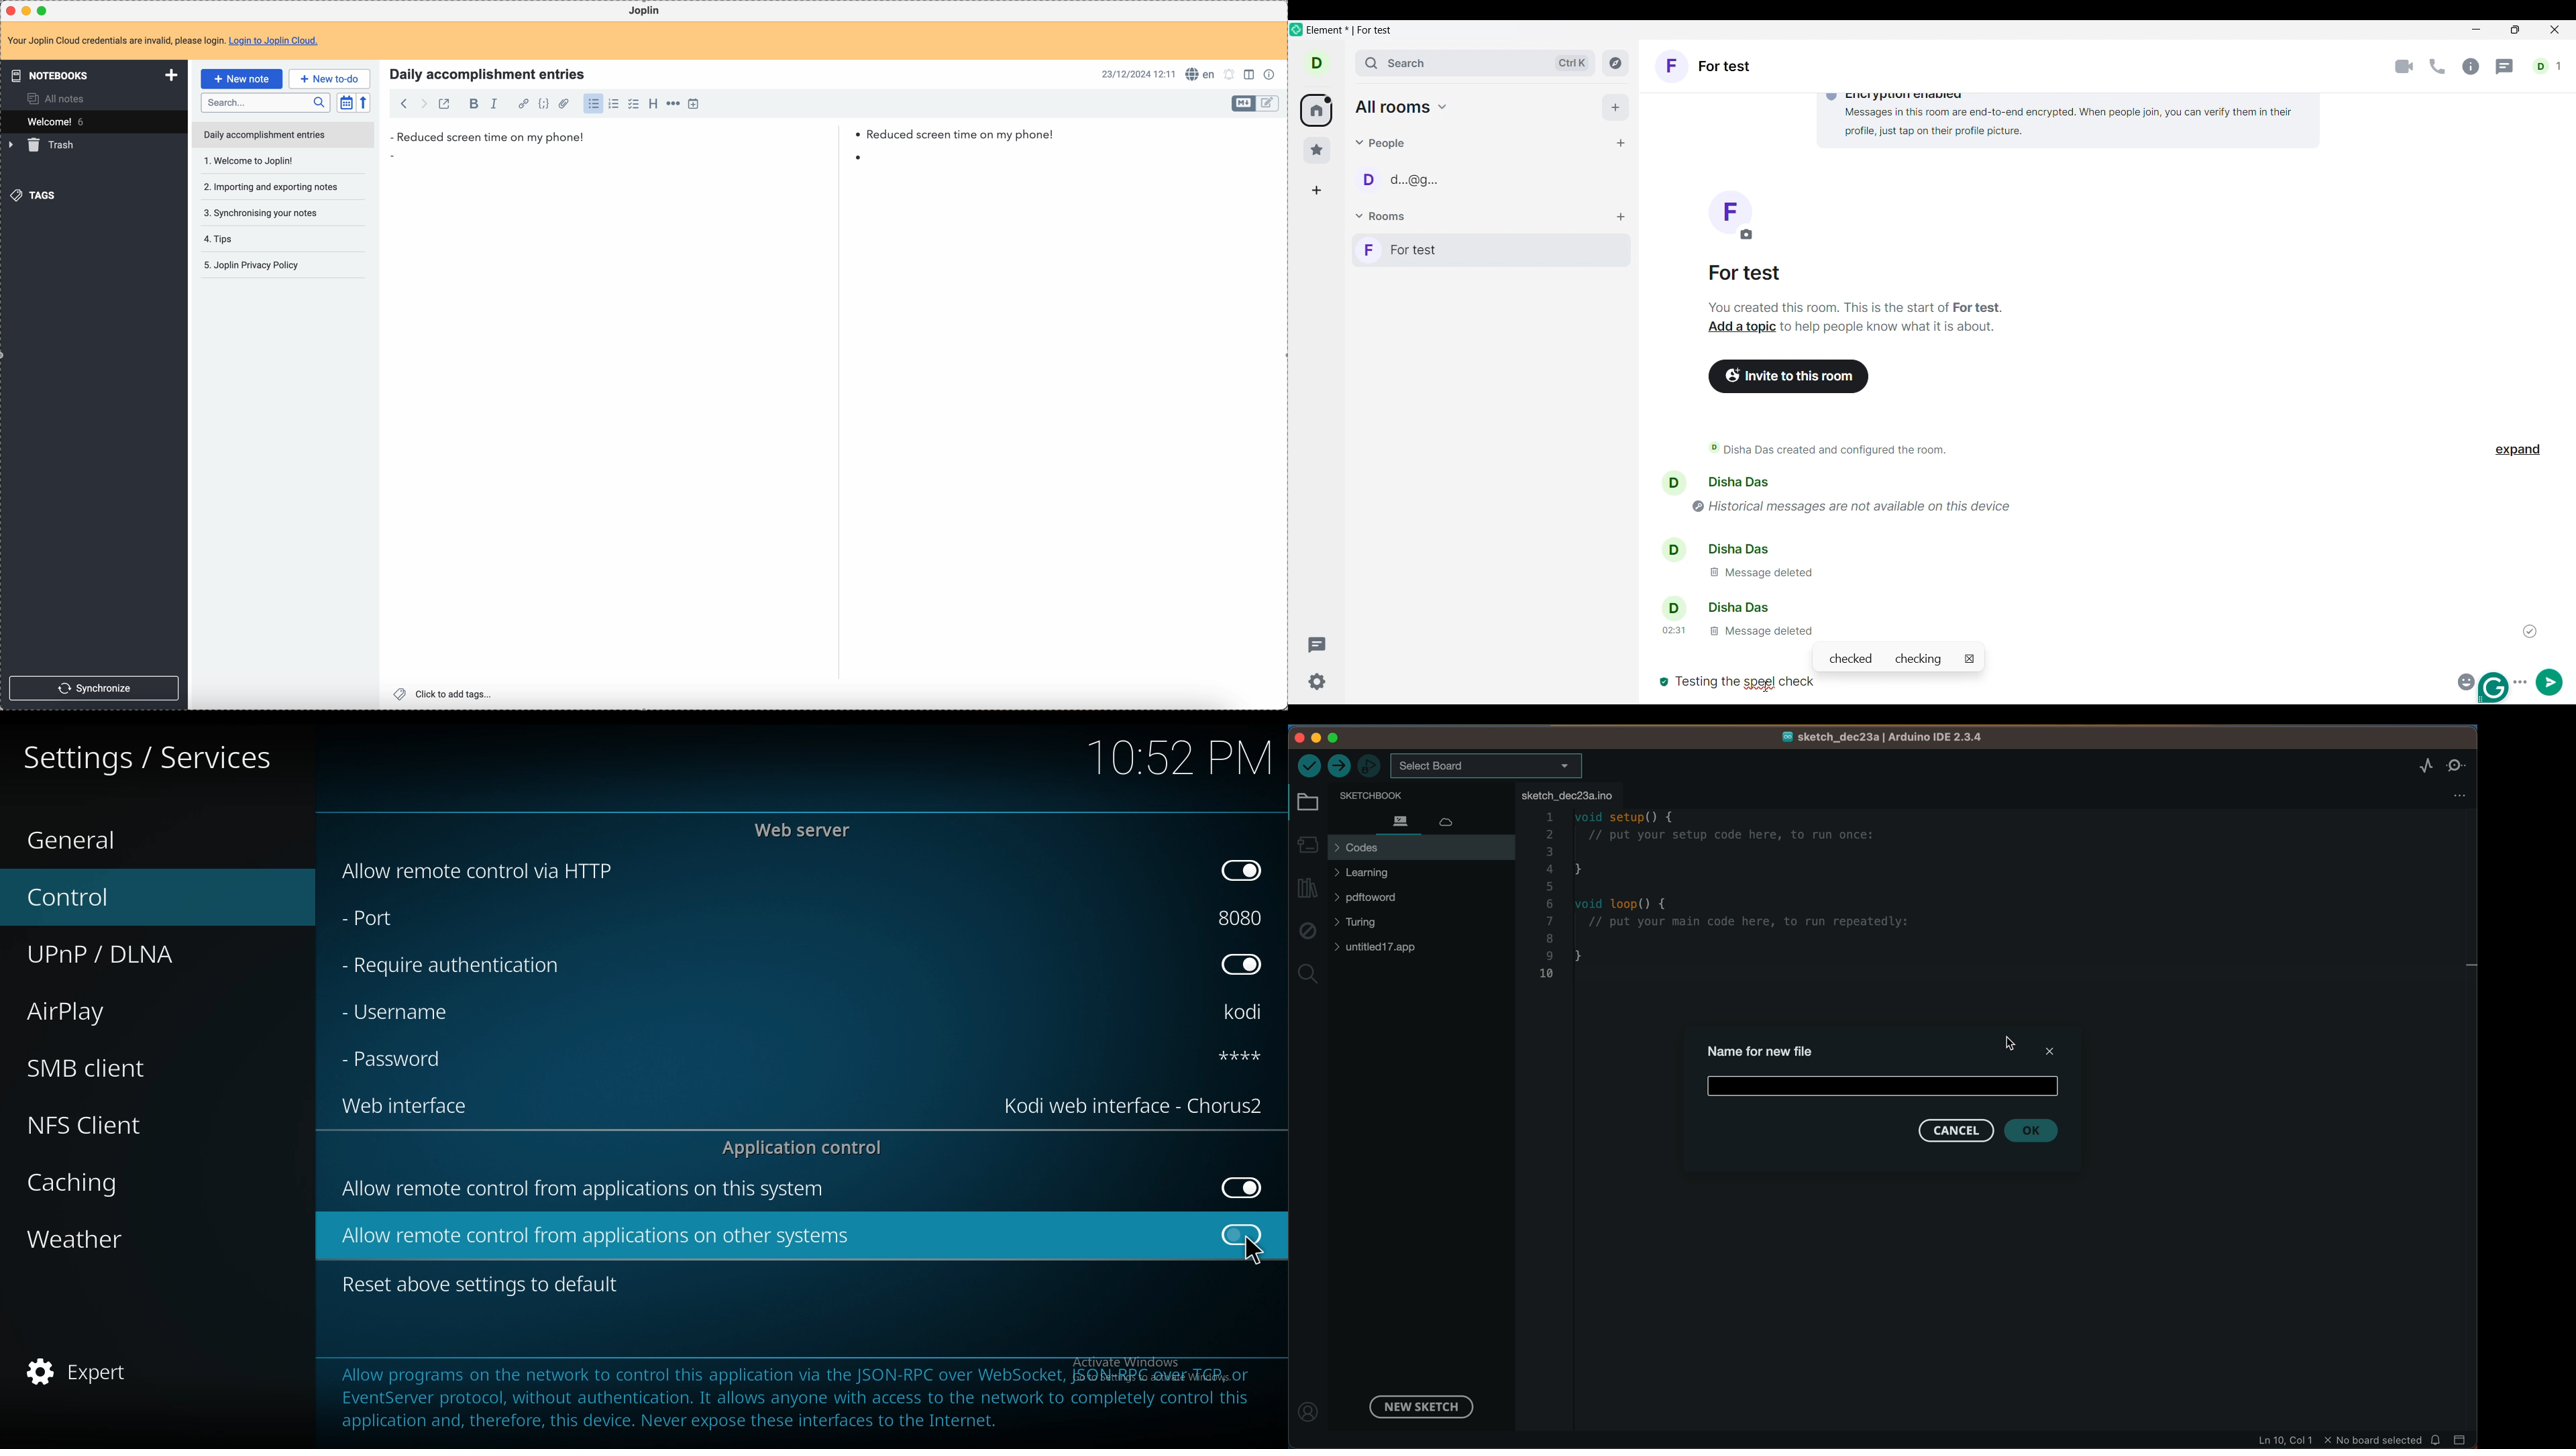 Image resolution: width=2576 pixels, height=1456 pixels. Describe the element at coordinates (1268, 103) in the screenshot. I see `toggle edit layout` at that location.